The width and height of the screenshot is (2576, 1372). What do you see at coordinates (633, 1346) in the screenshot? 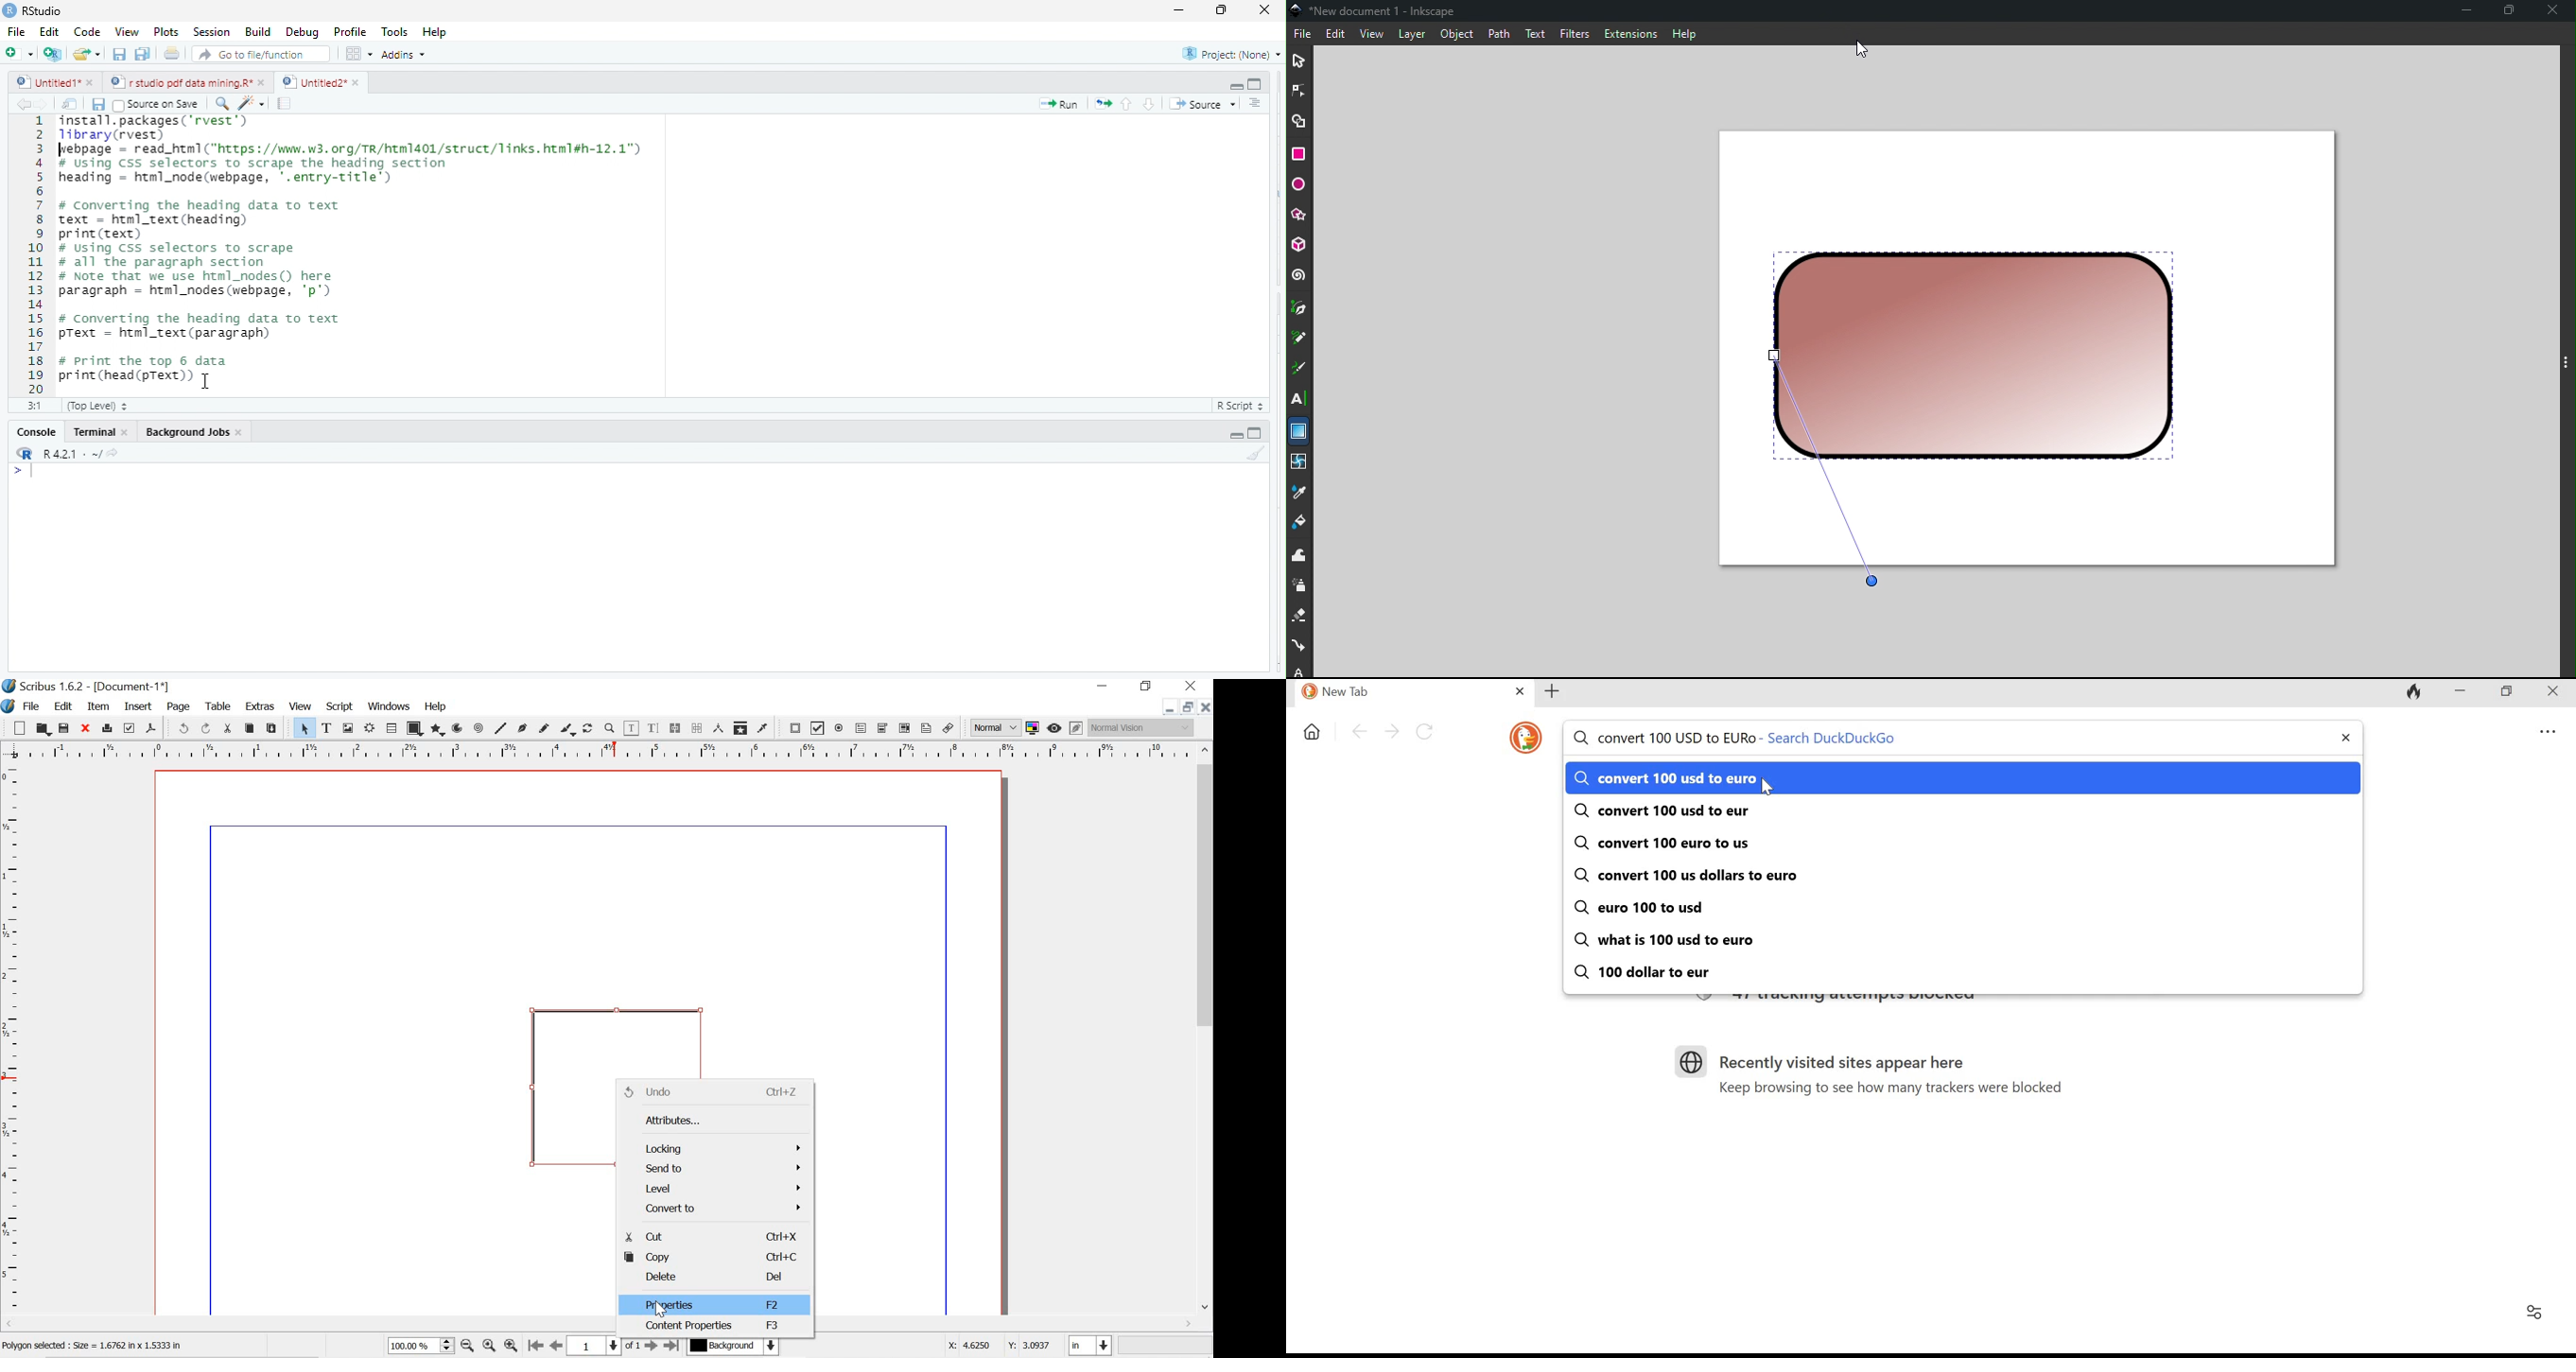
I see `of 1` at bounding box center [633, 1346].